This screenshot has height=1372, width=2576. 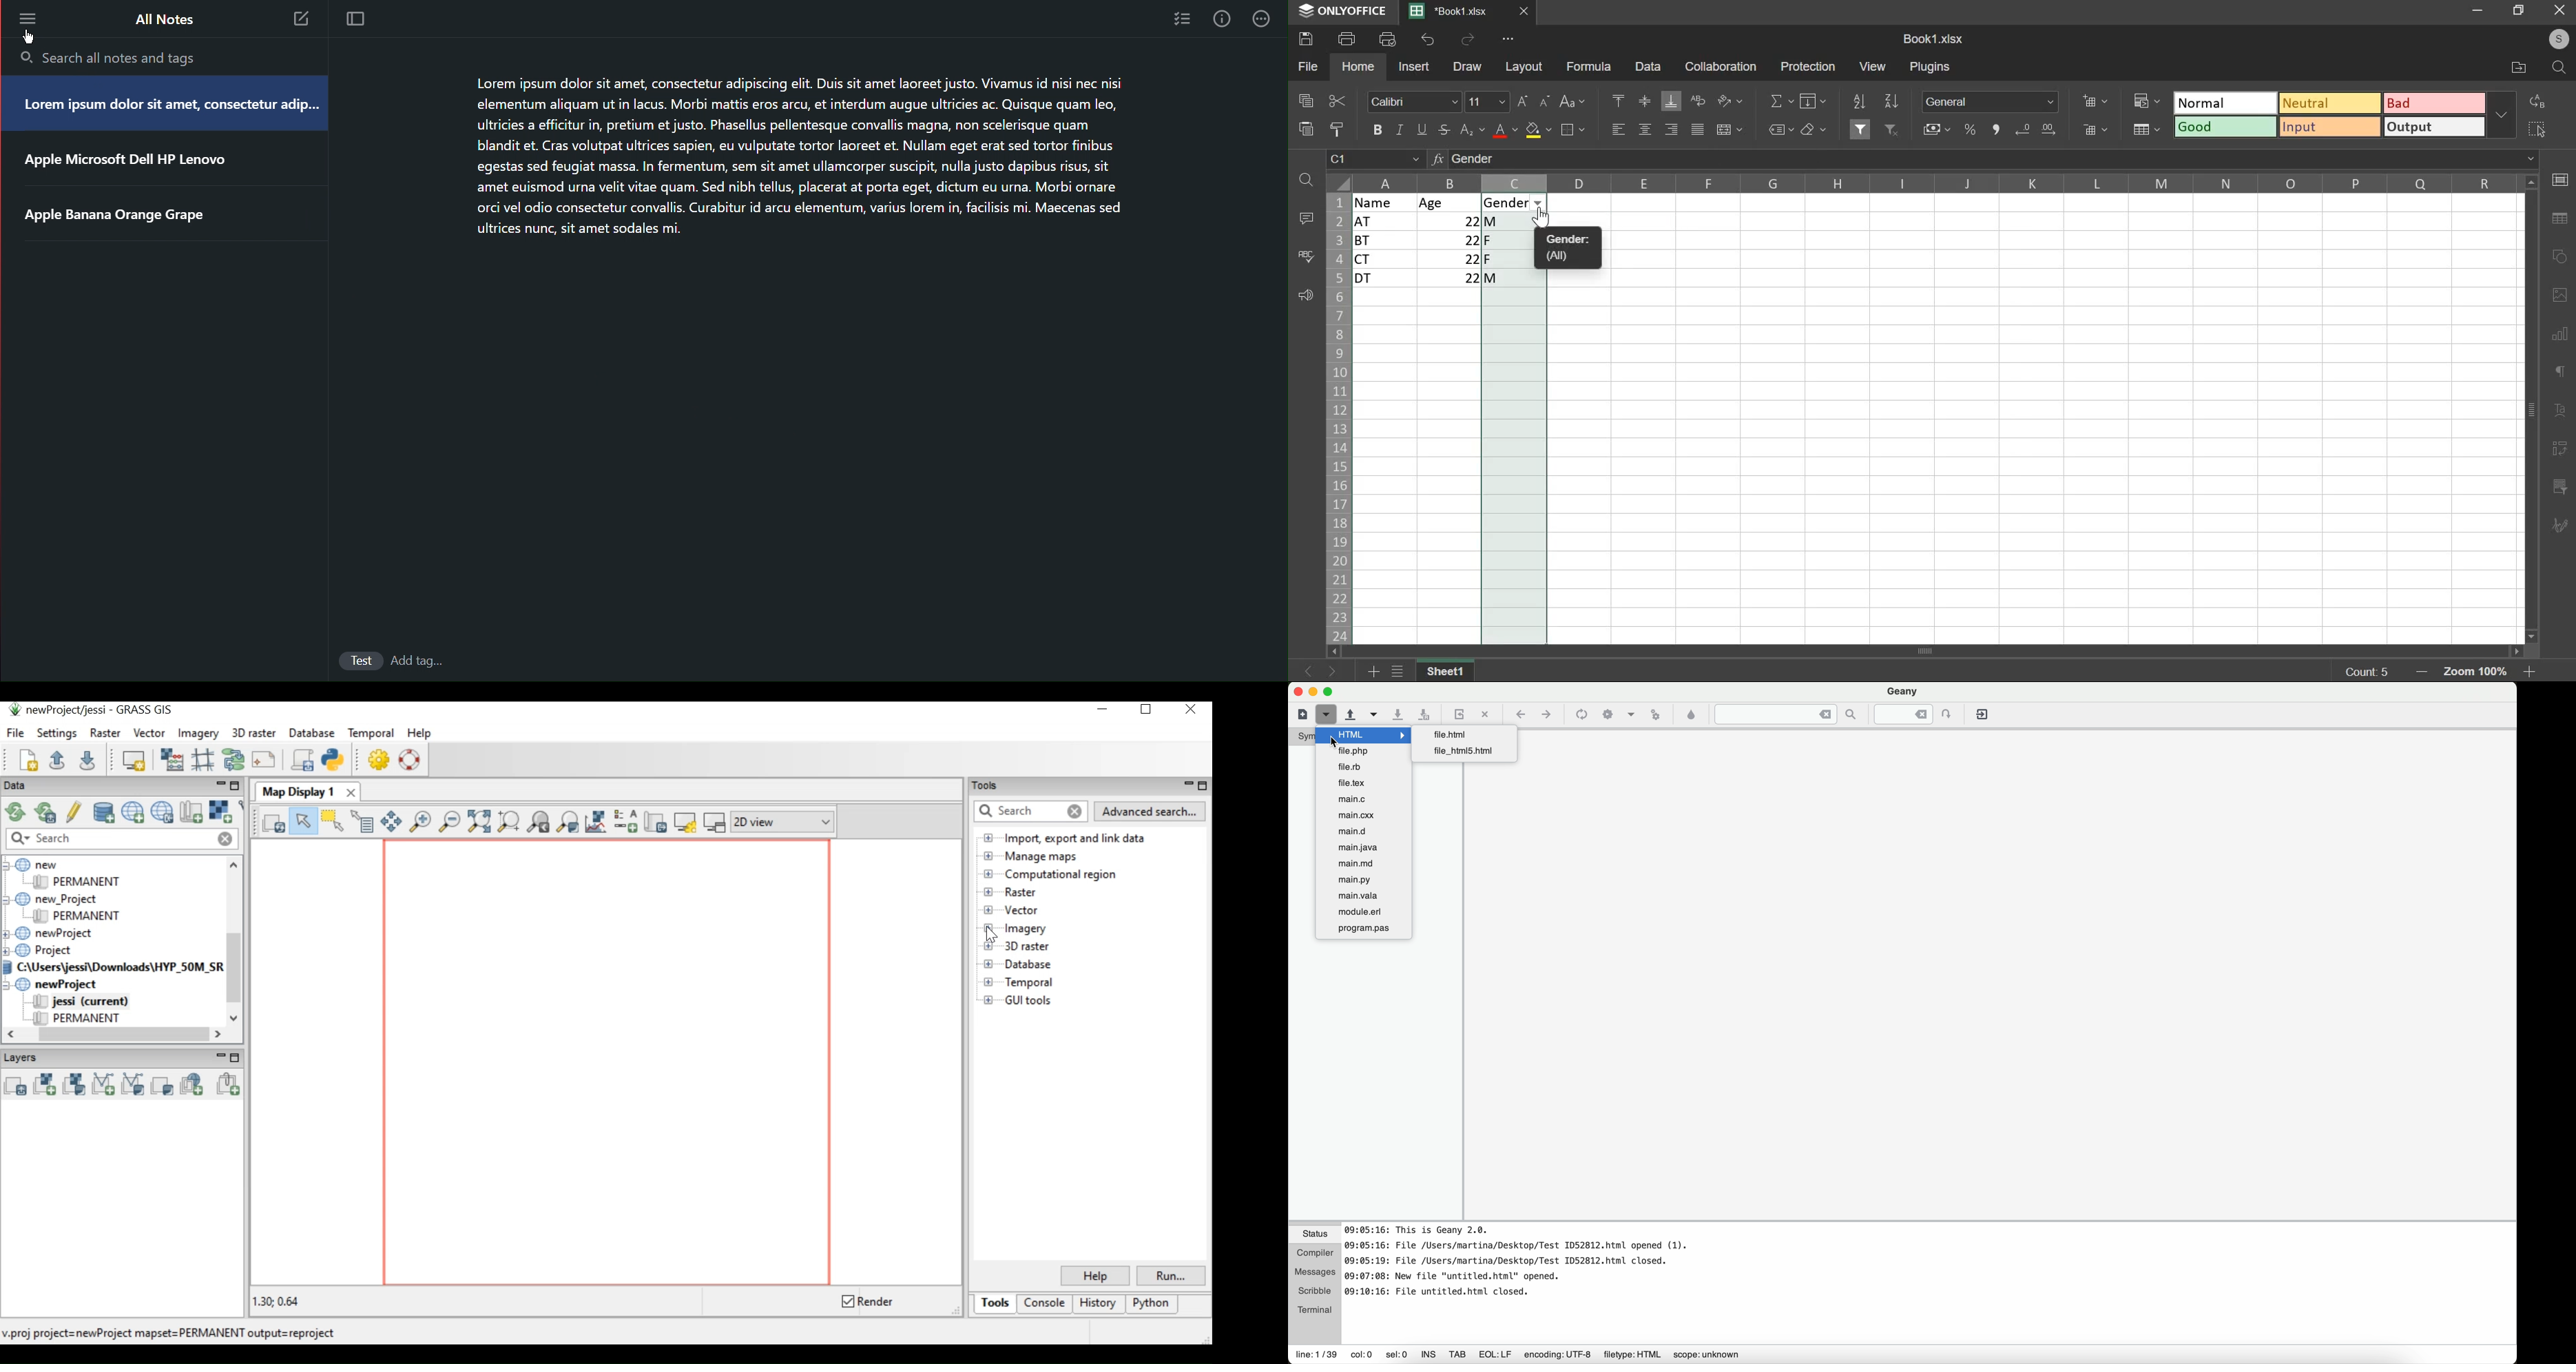 I want to click on F, so click(x=1515, y=240).